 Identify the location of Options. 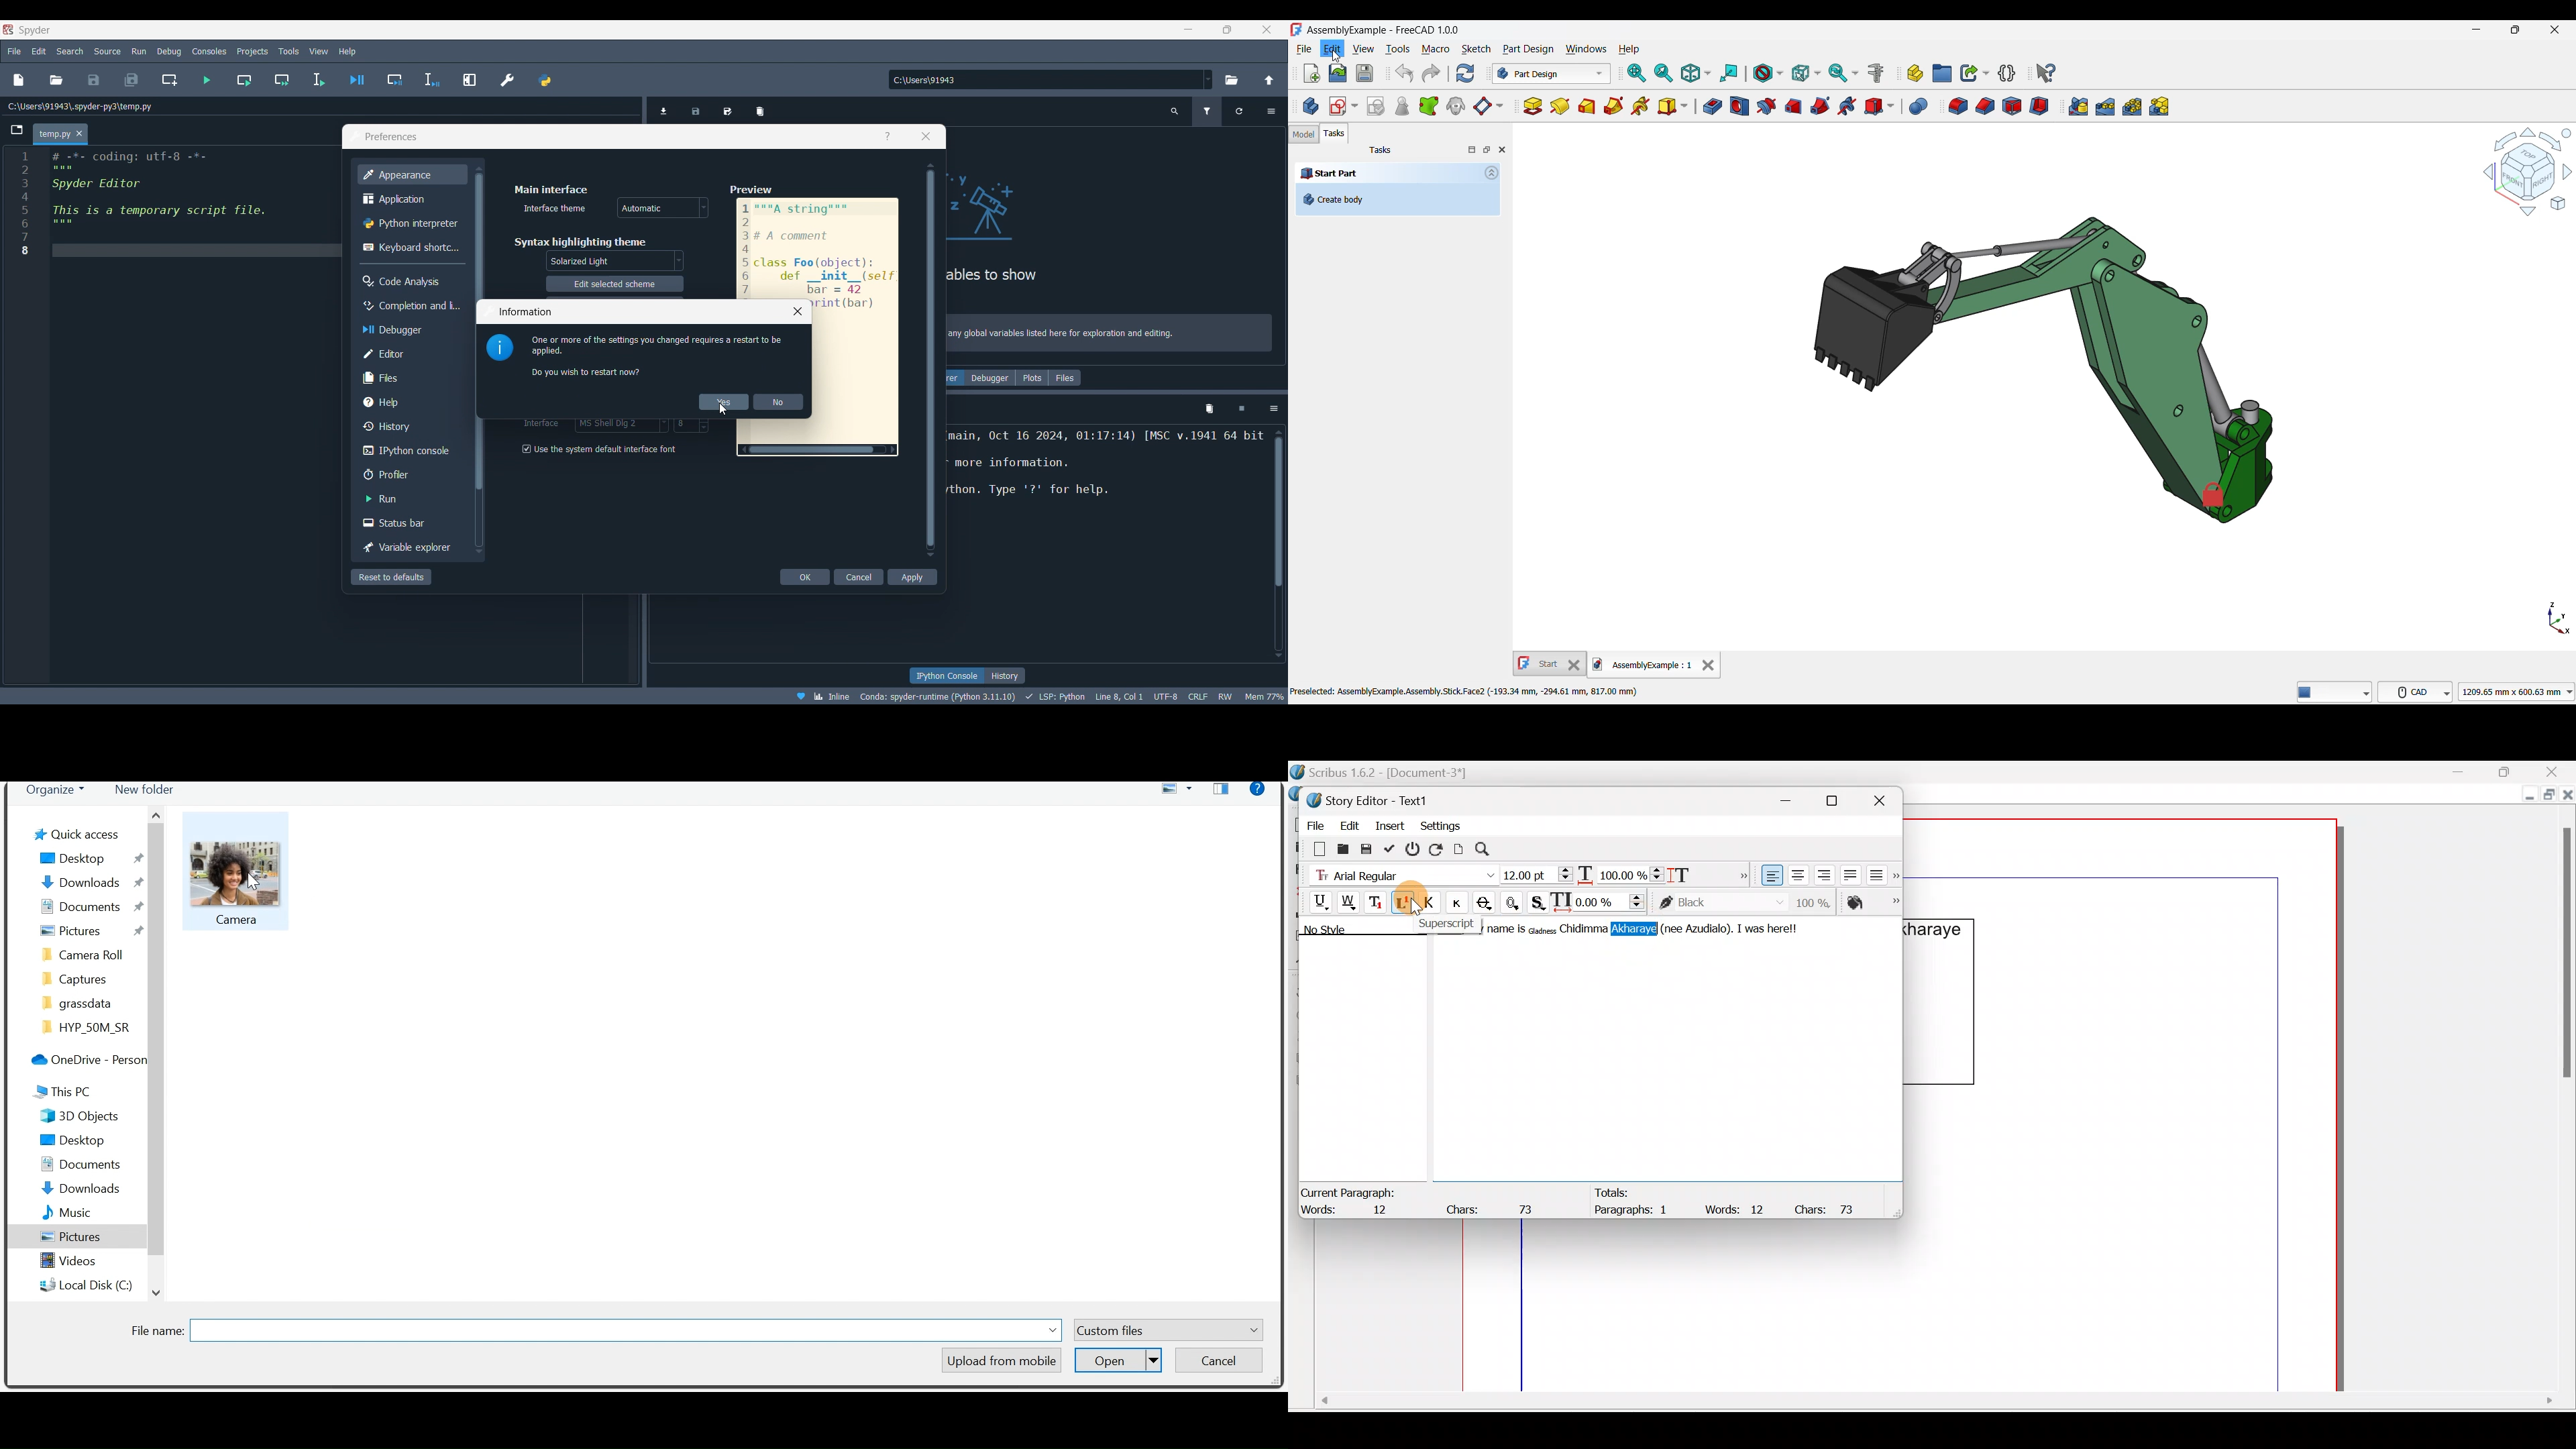
(1271, 111).